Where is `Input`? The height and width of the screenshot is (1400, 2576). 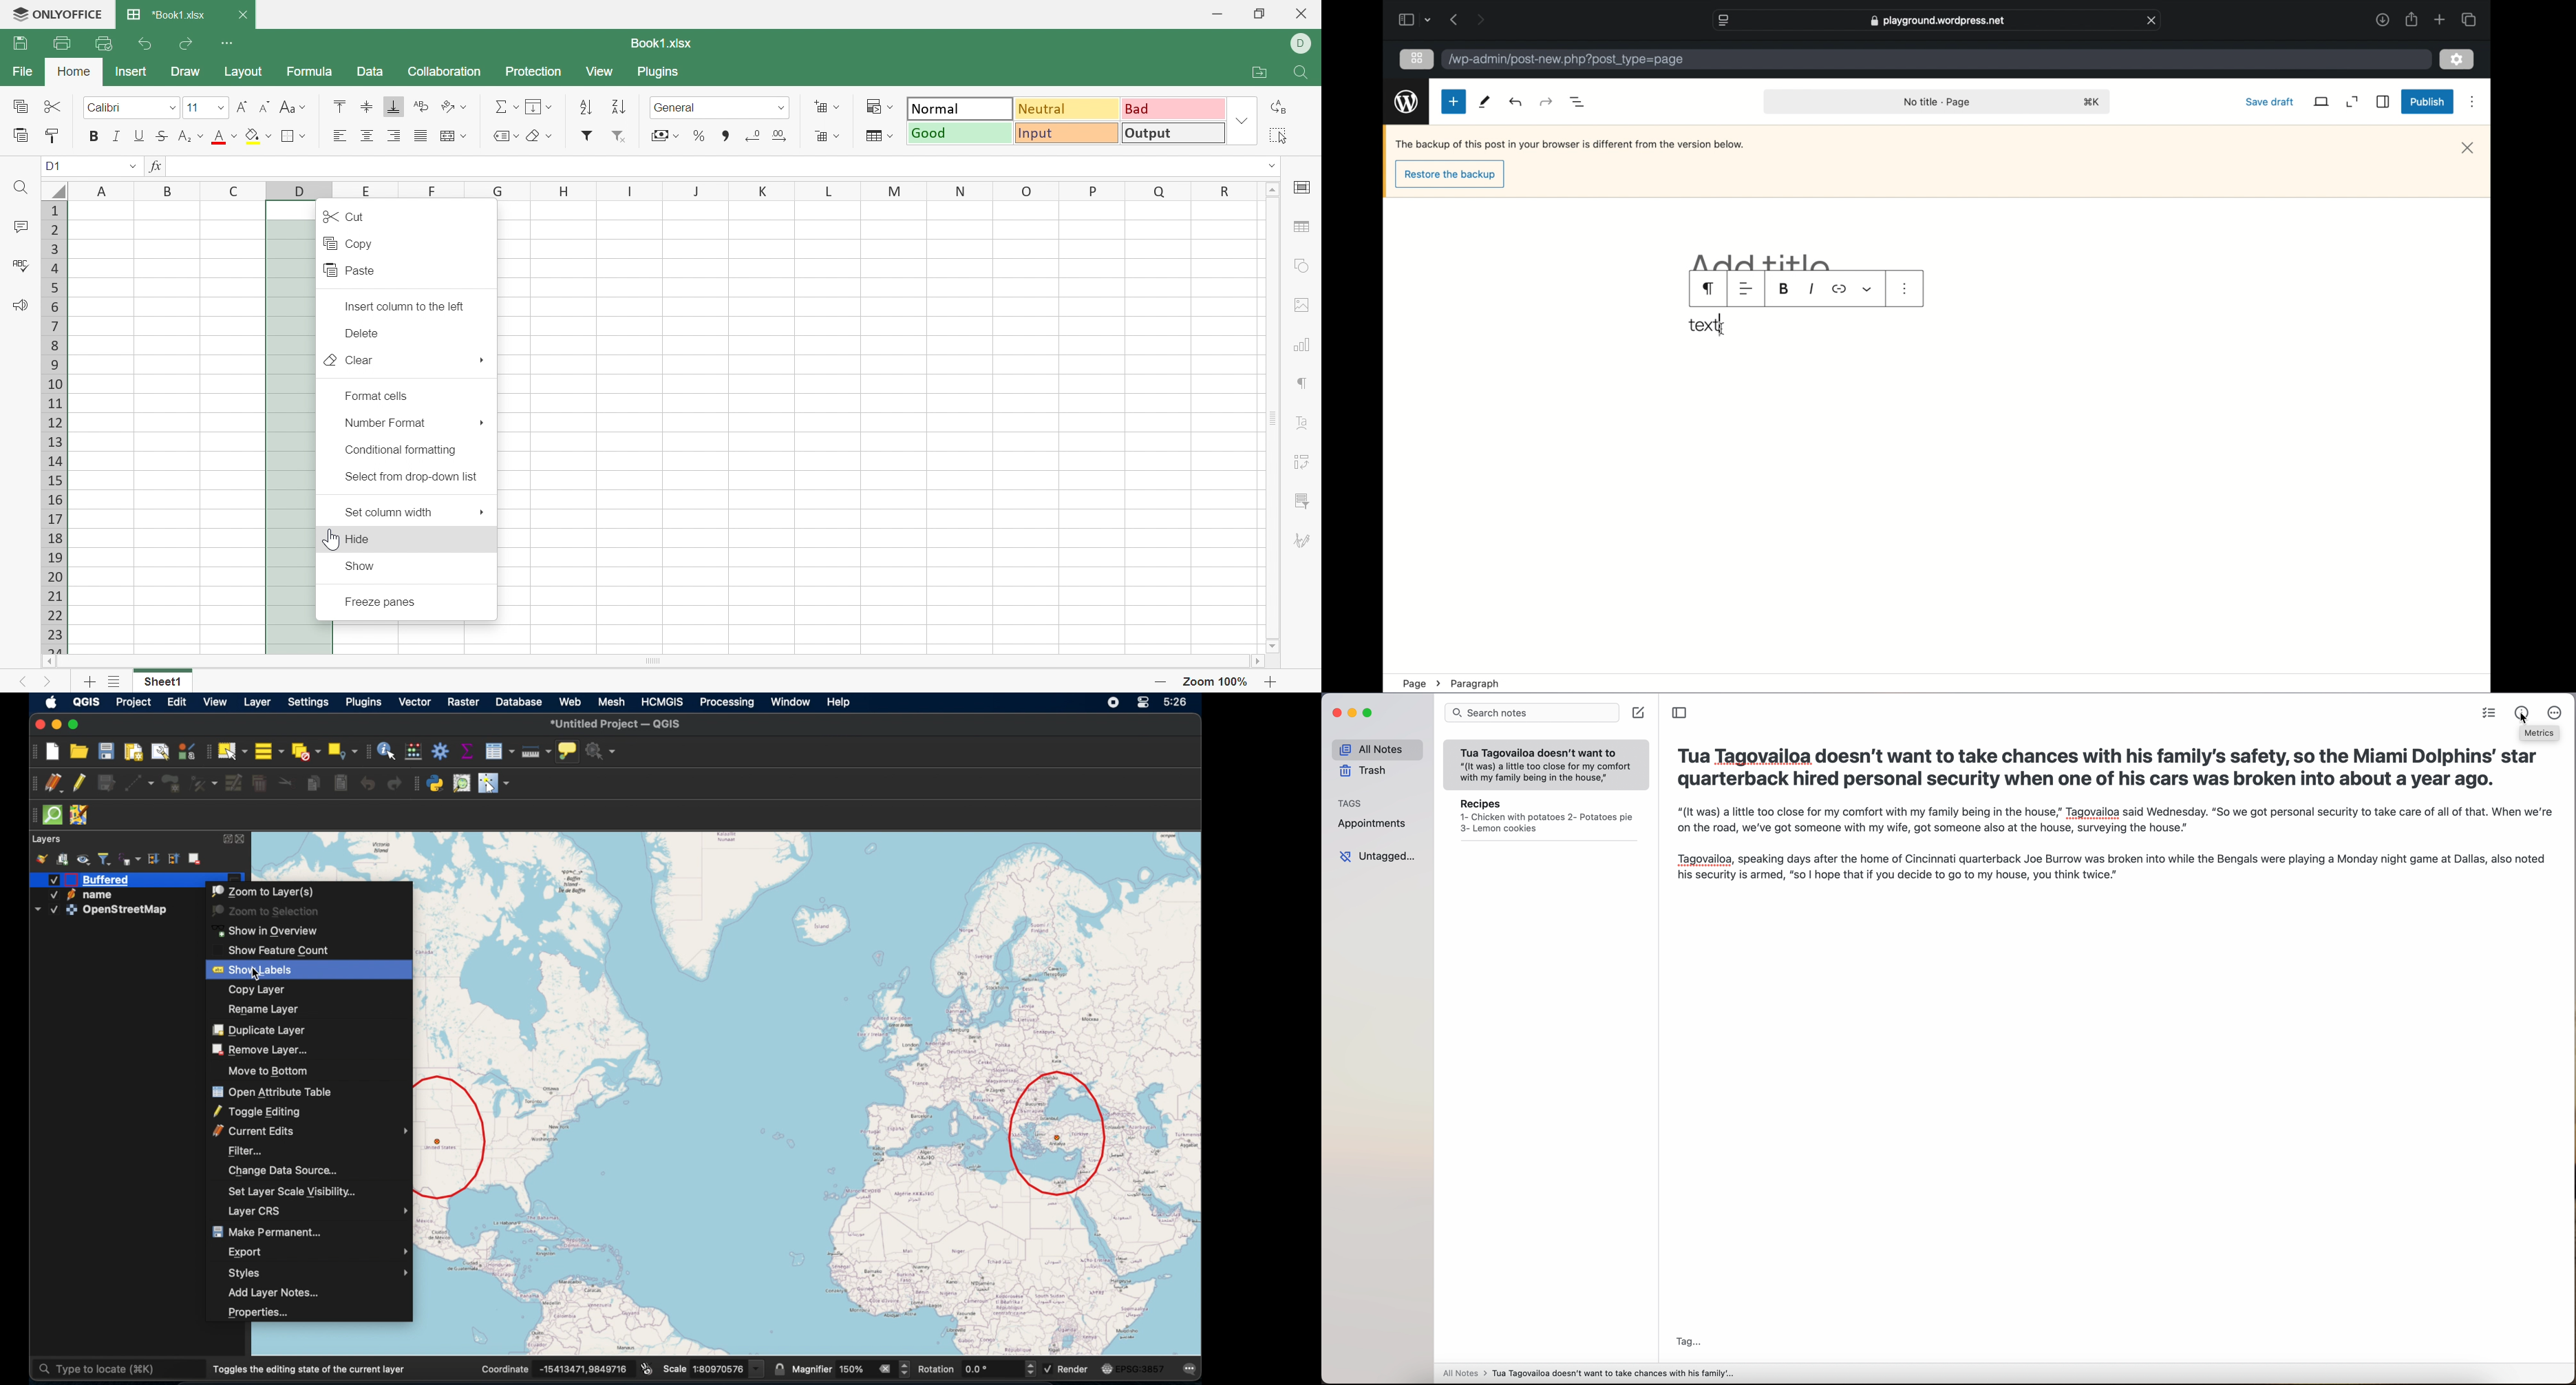 Input is located at coordinates (1067, 133).